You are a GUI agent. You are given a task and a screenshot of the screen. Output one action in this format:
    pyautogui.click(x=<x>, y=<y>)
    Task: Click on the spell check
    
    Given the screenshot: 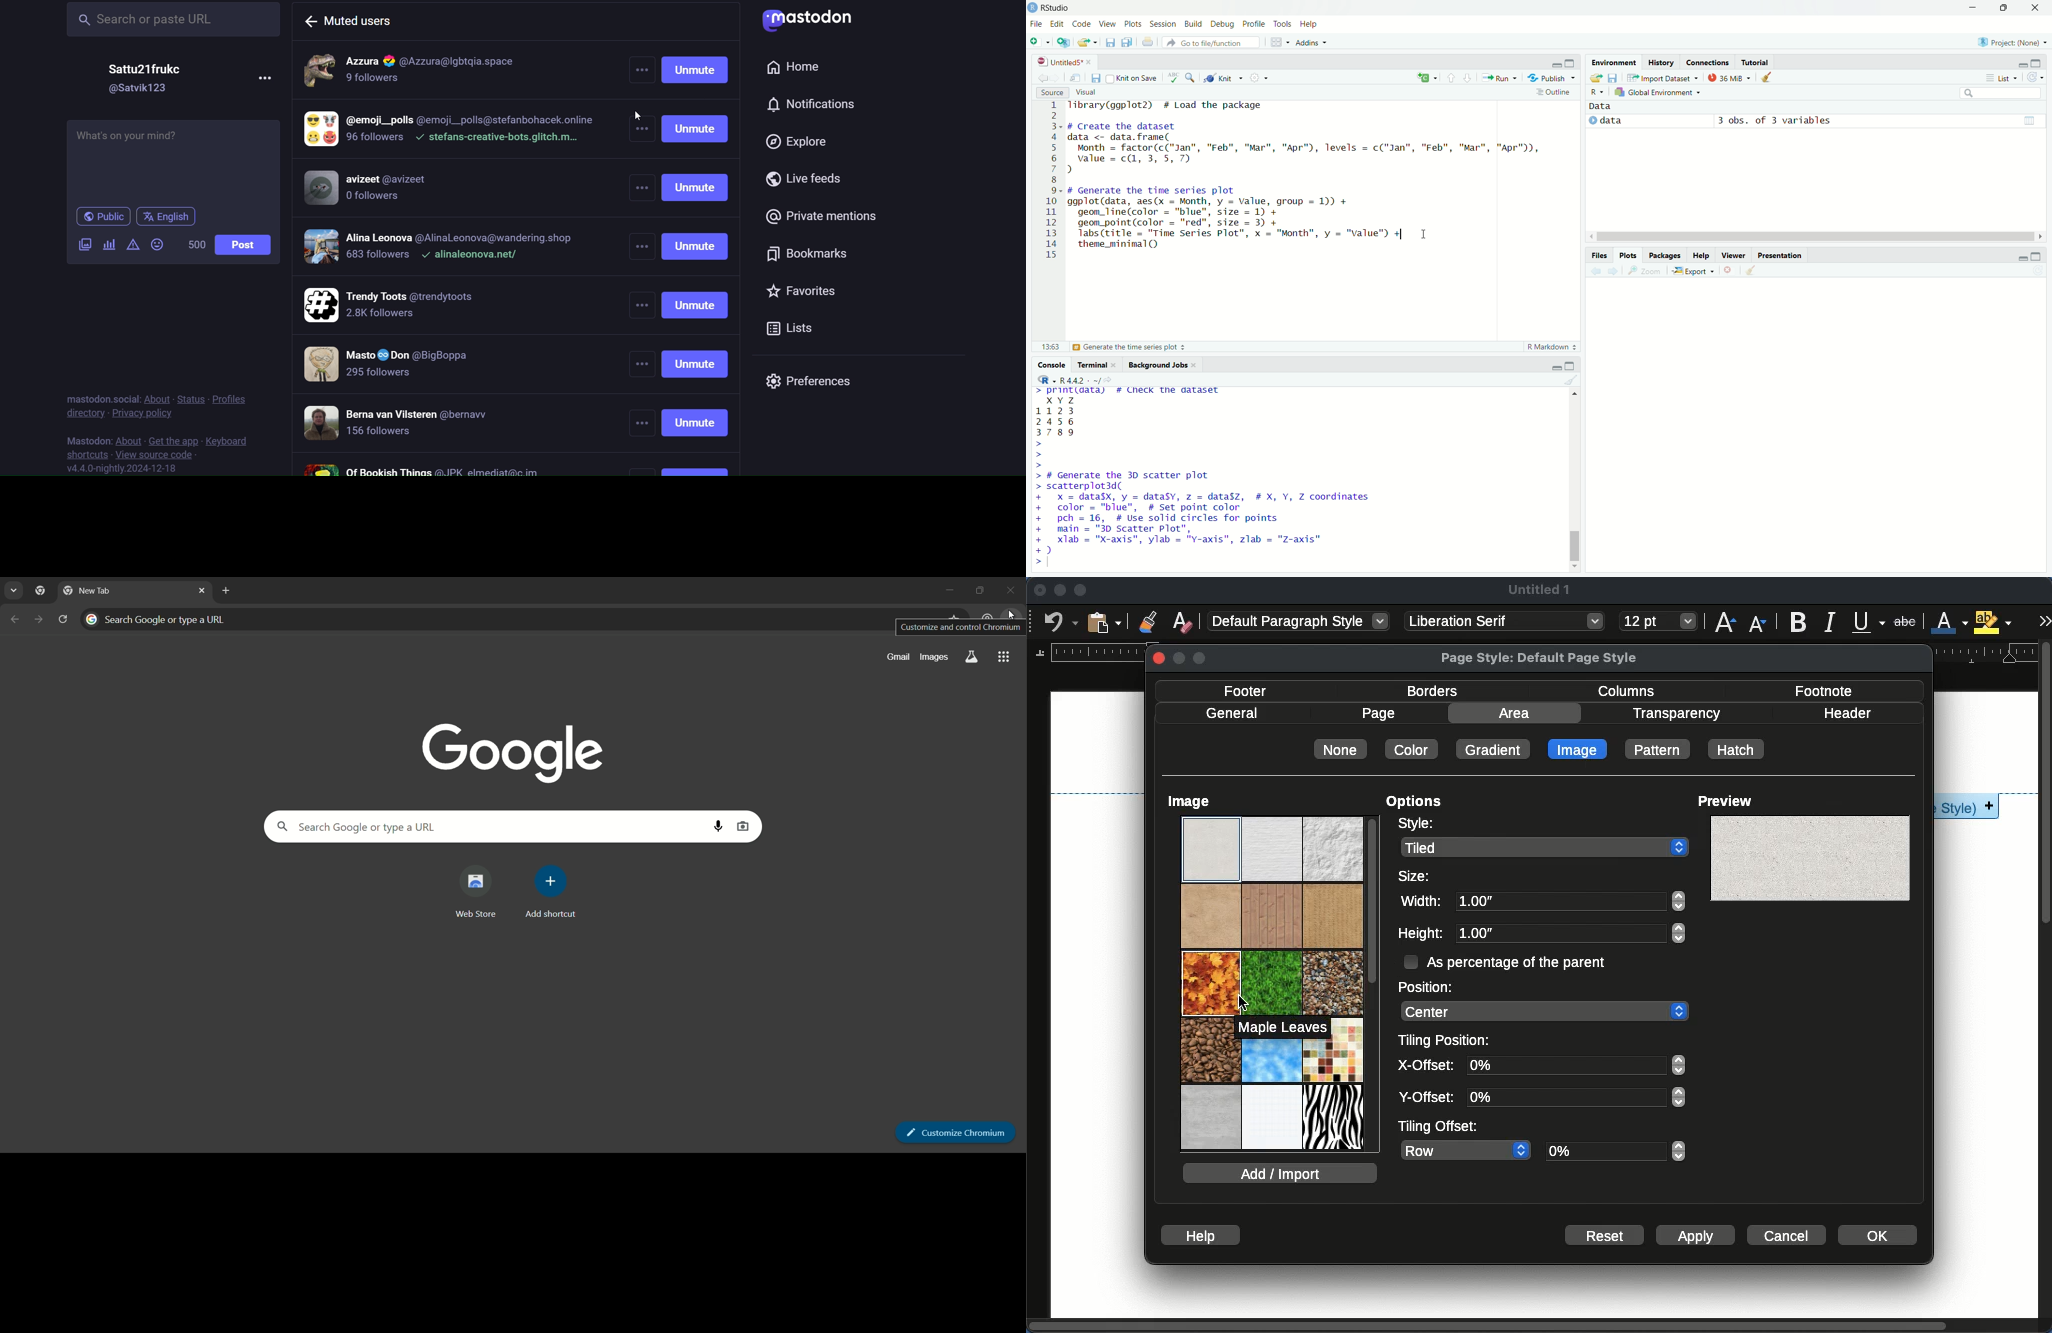 What is the action you would take?
    pyautogui.click(x=1171, y=80)
    